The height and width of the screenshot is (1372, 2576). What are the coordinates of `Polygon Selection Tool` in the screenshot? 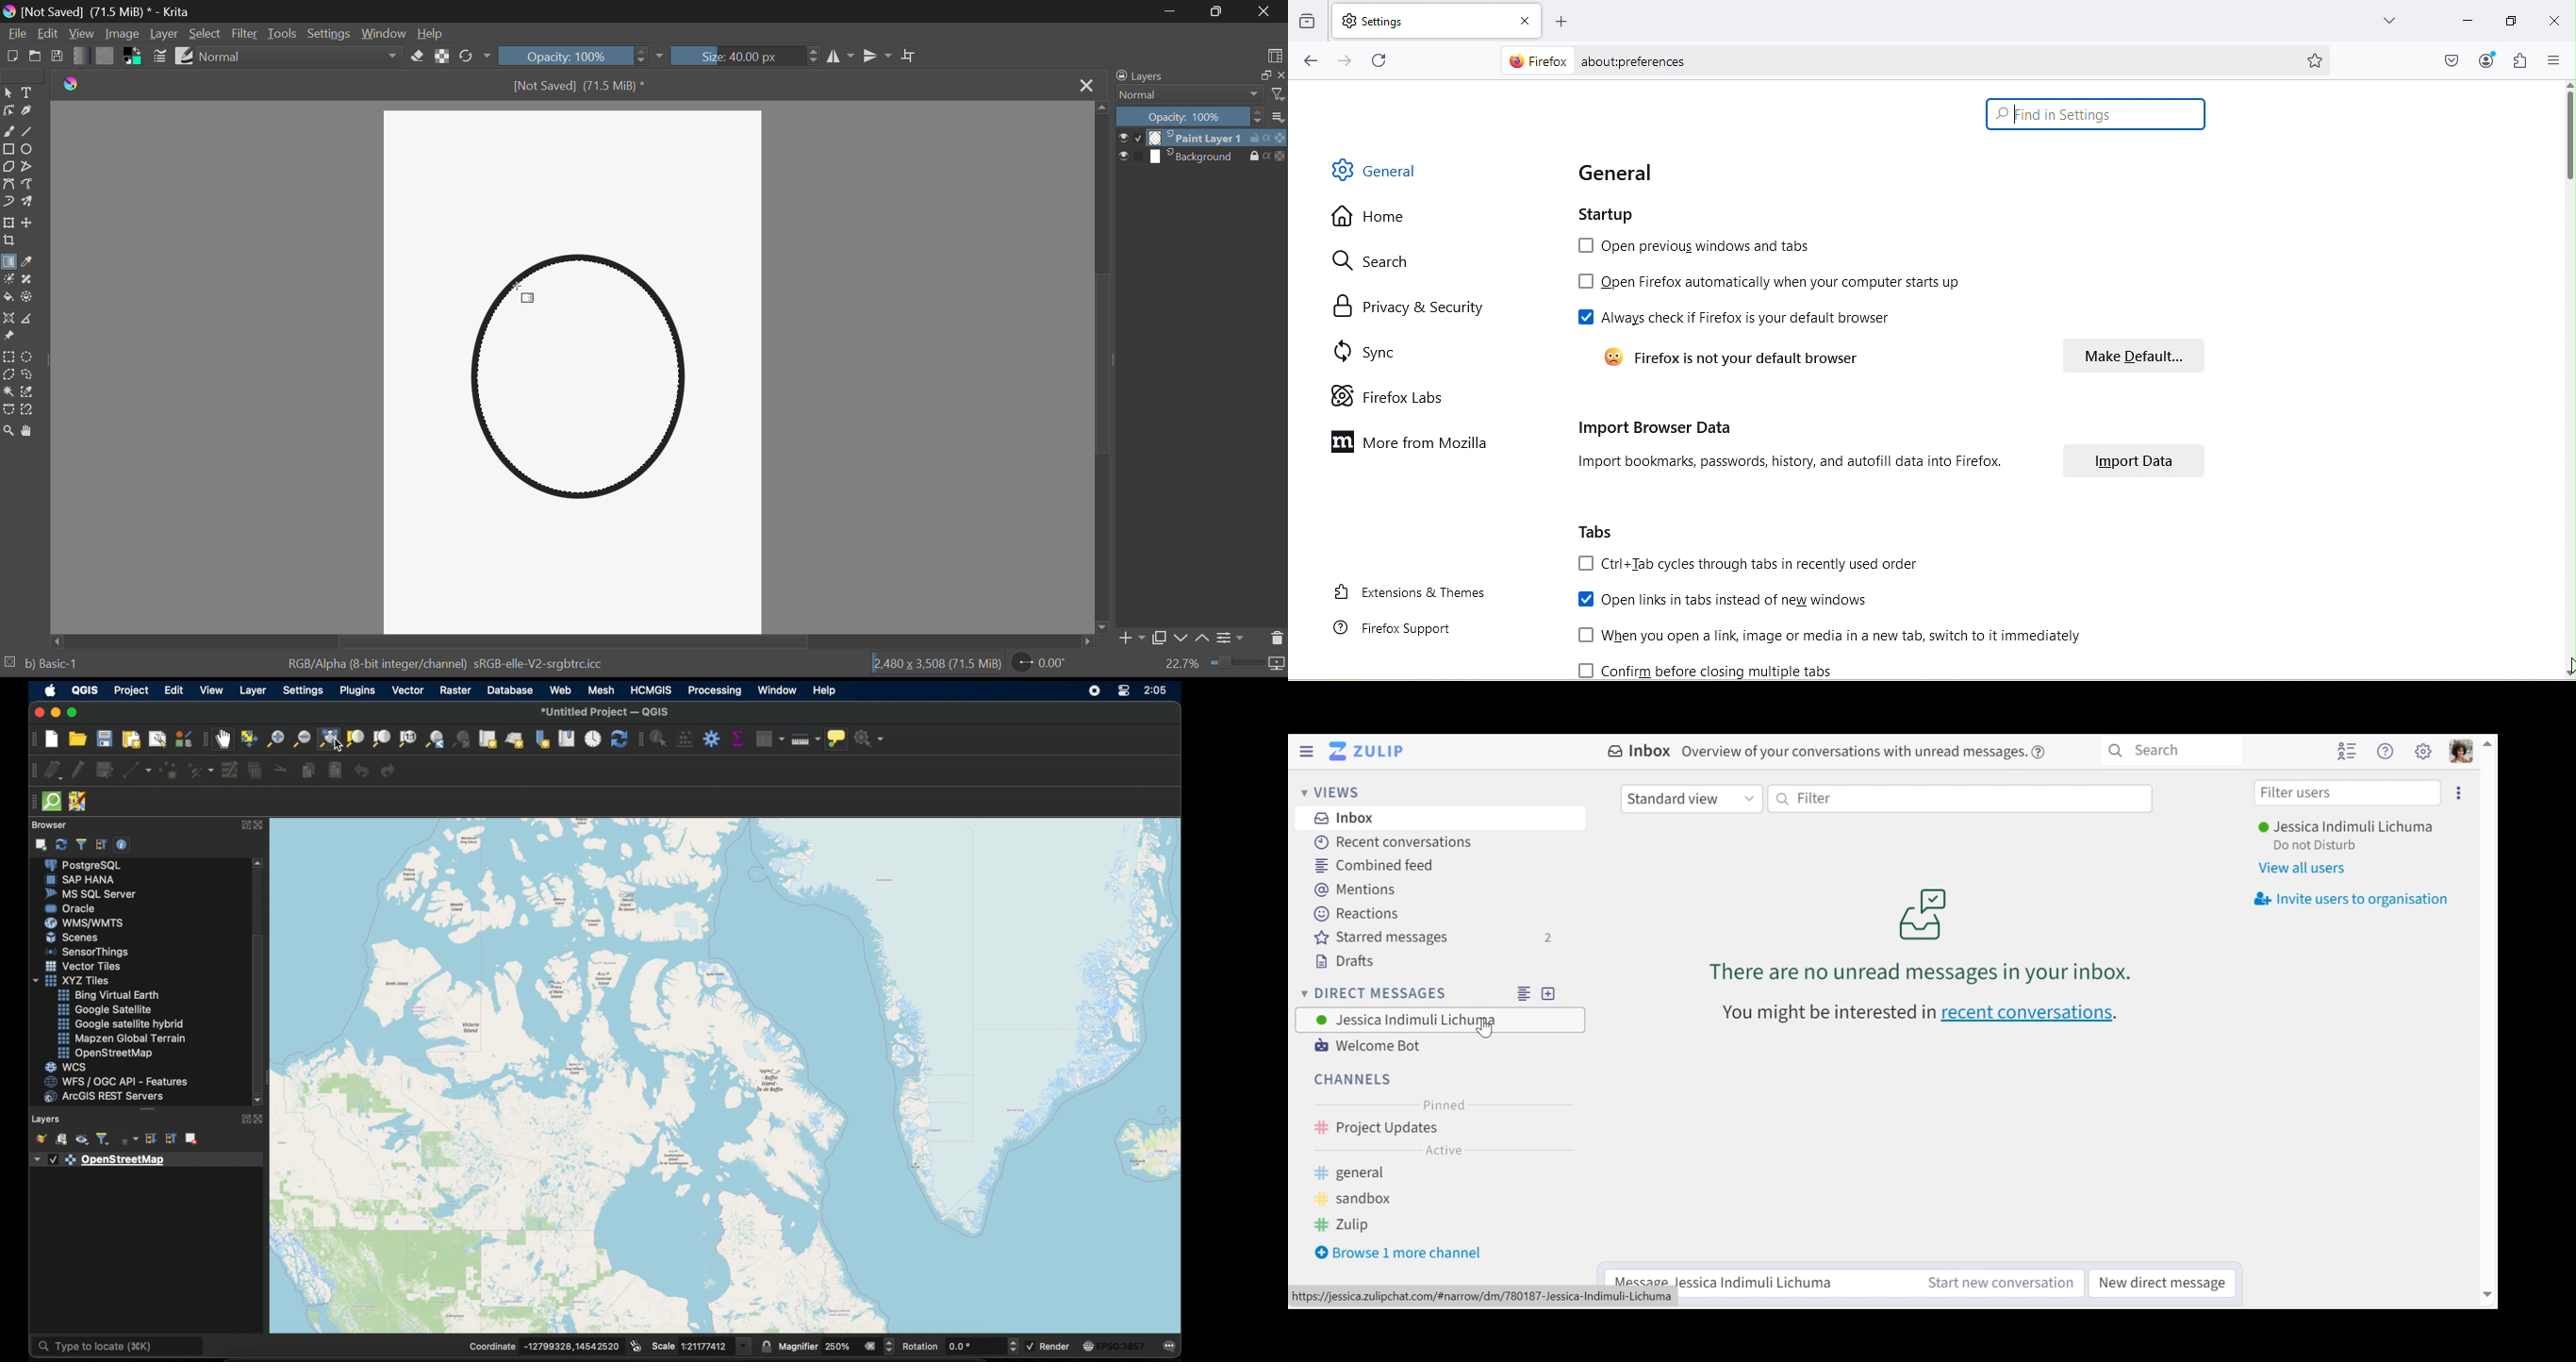 It's located at (8, 374).